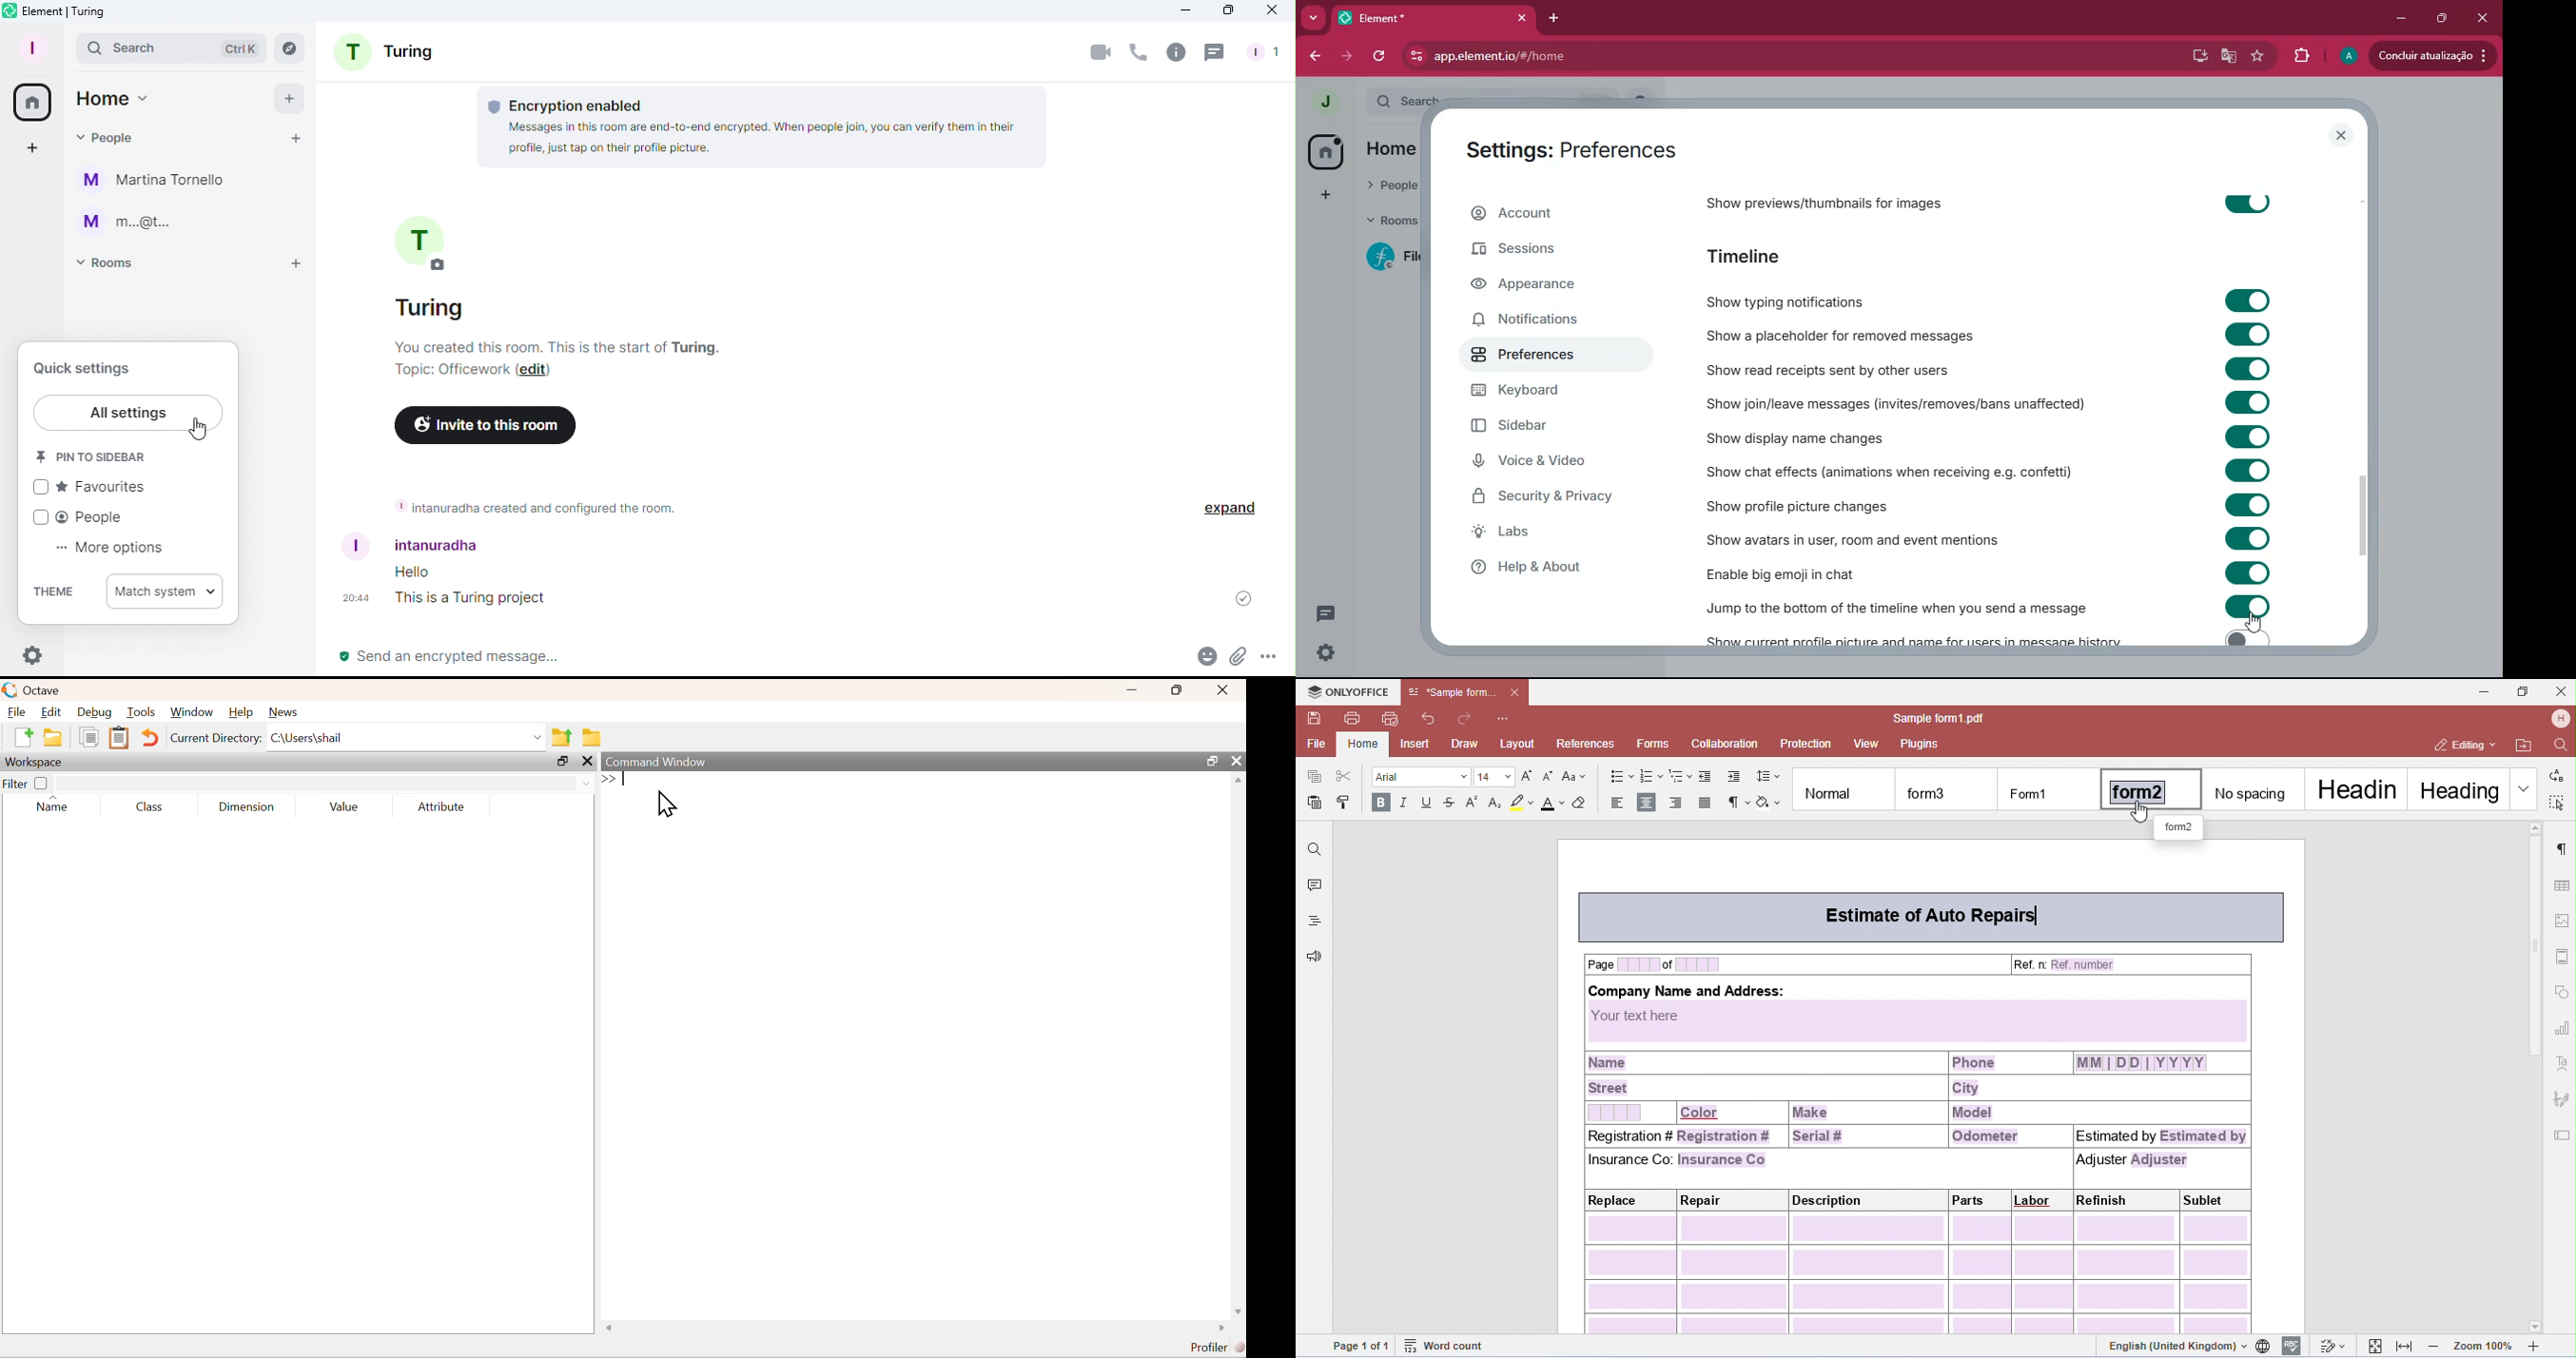  What do you see at coordinates (1240, 657) in the screenshot?
I see `Attachment` at bounding box center [1240, 657].